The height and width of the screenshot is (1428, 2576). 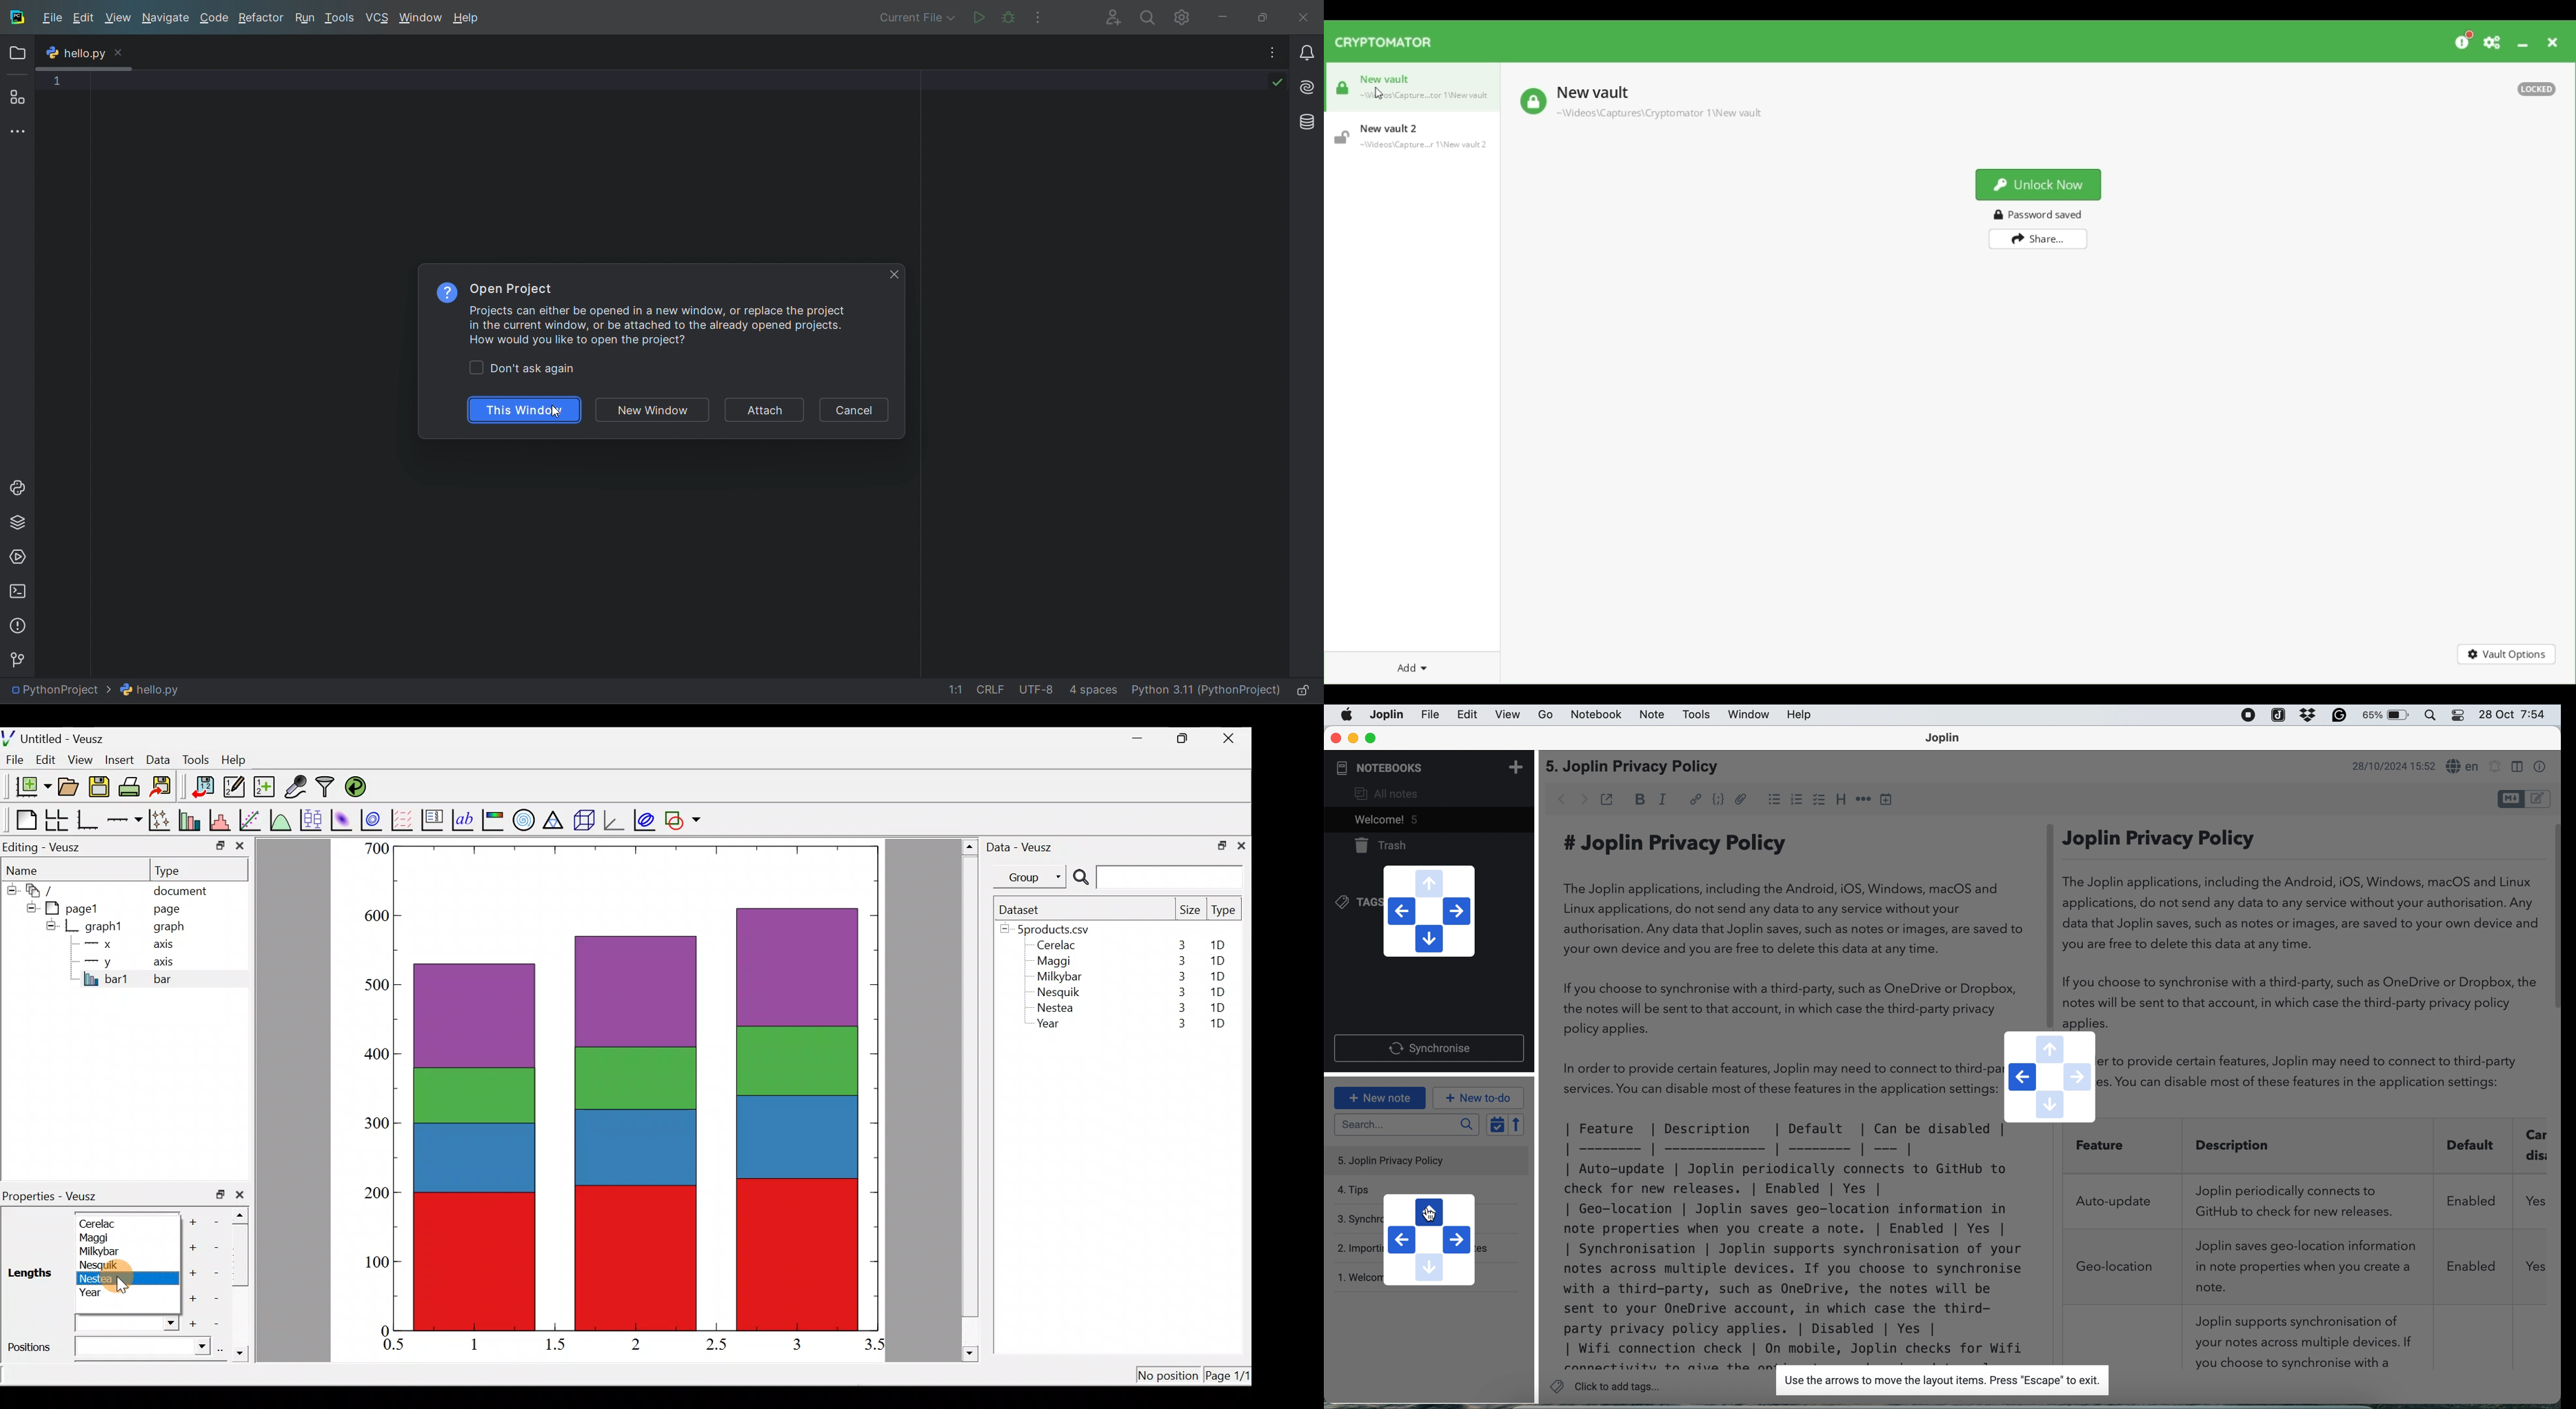 What do you see at coordinates (1801, 716) in the screenshot?
I see `help` at bounding box center [1801, 716].